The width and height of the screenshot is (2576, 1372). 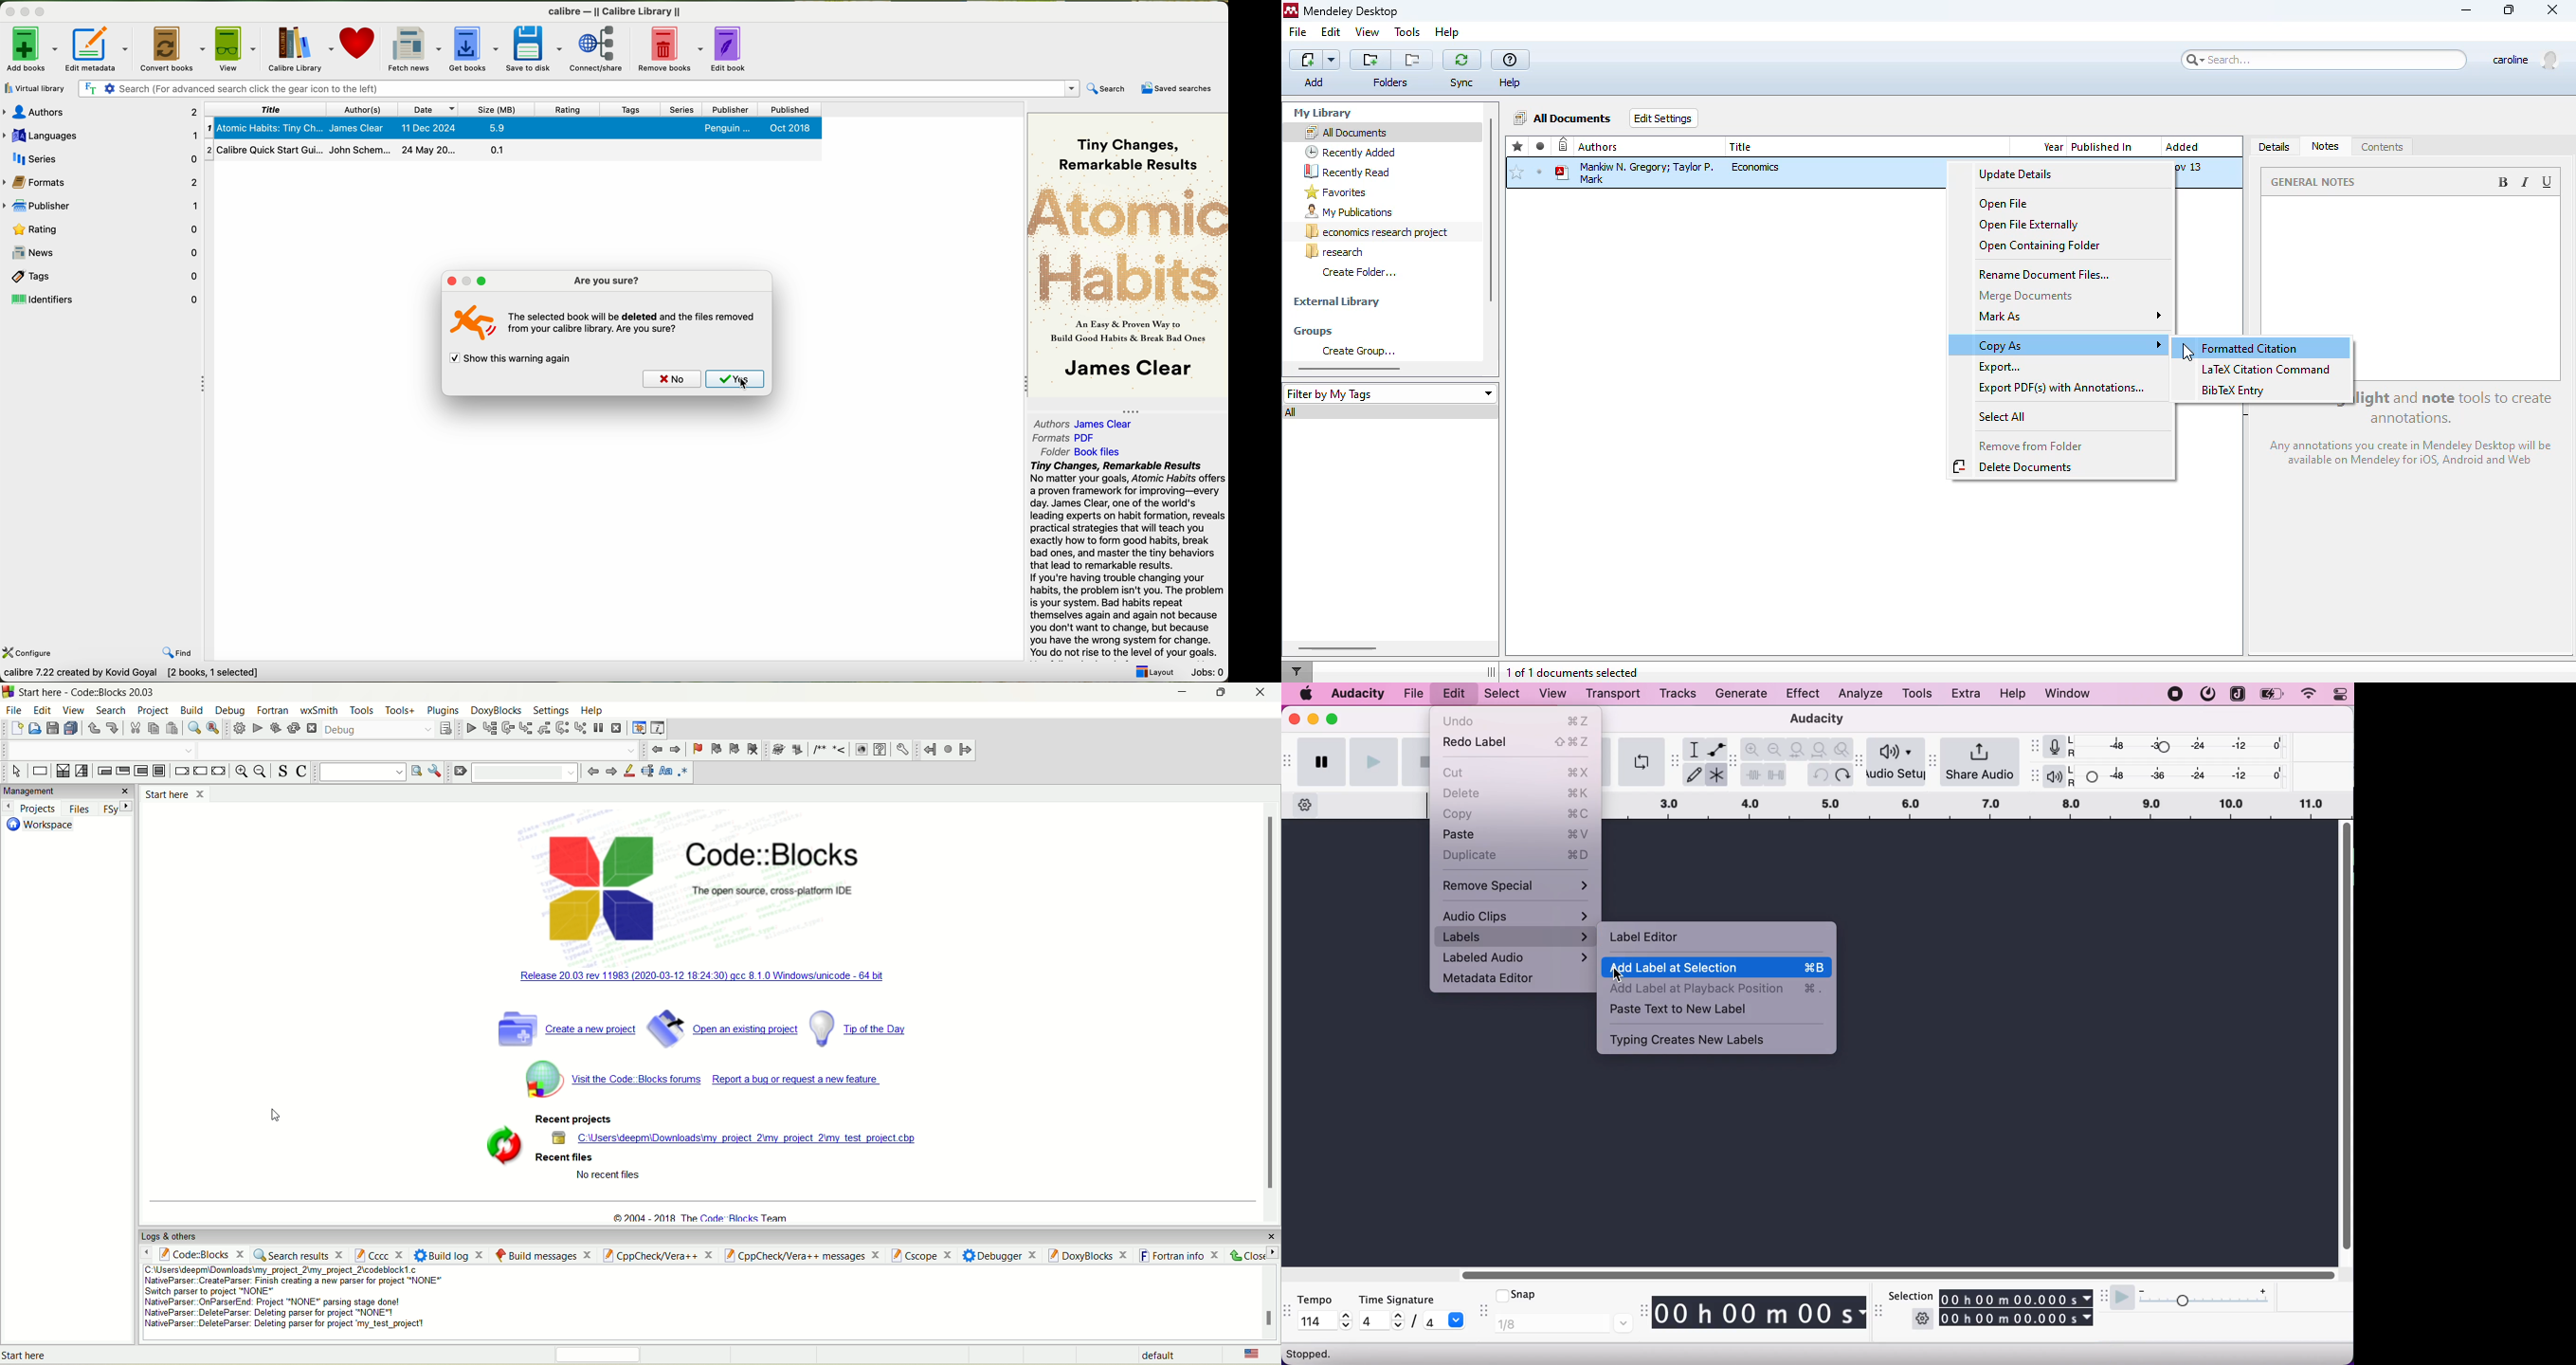 I want to click on calibre by David Goyal, so click(x=130, y=674).